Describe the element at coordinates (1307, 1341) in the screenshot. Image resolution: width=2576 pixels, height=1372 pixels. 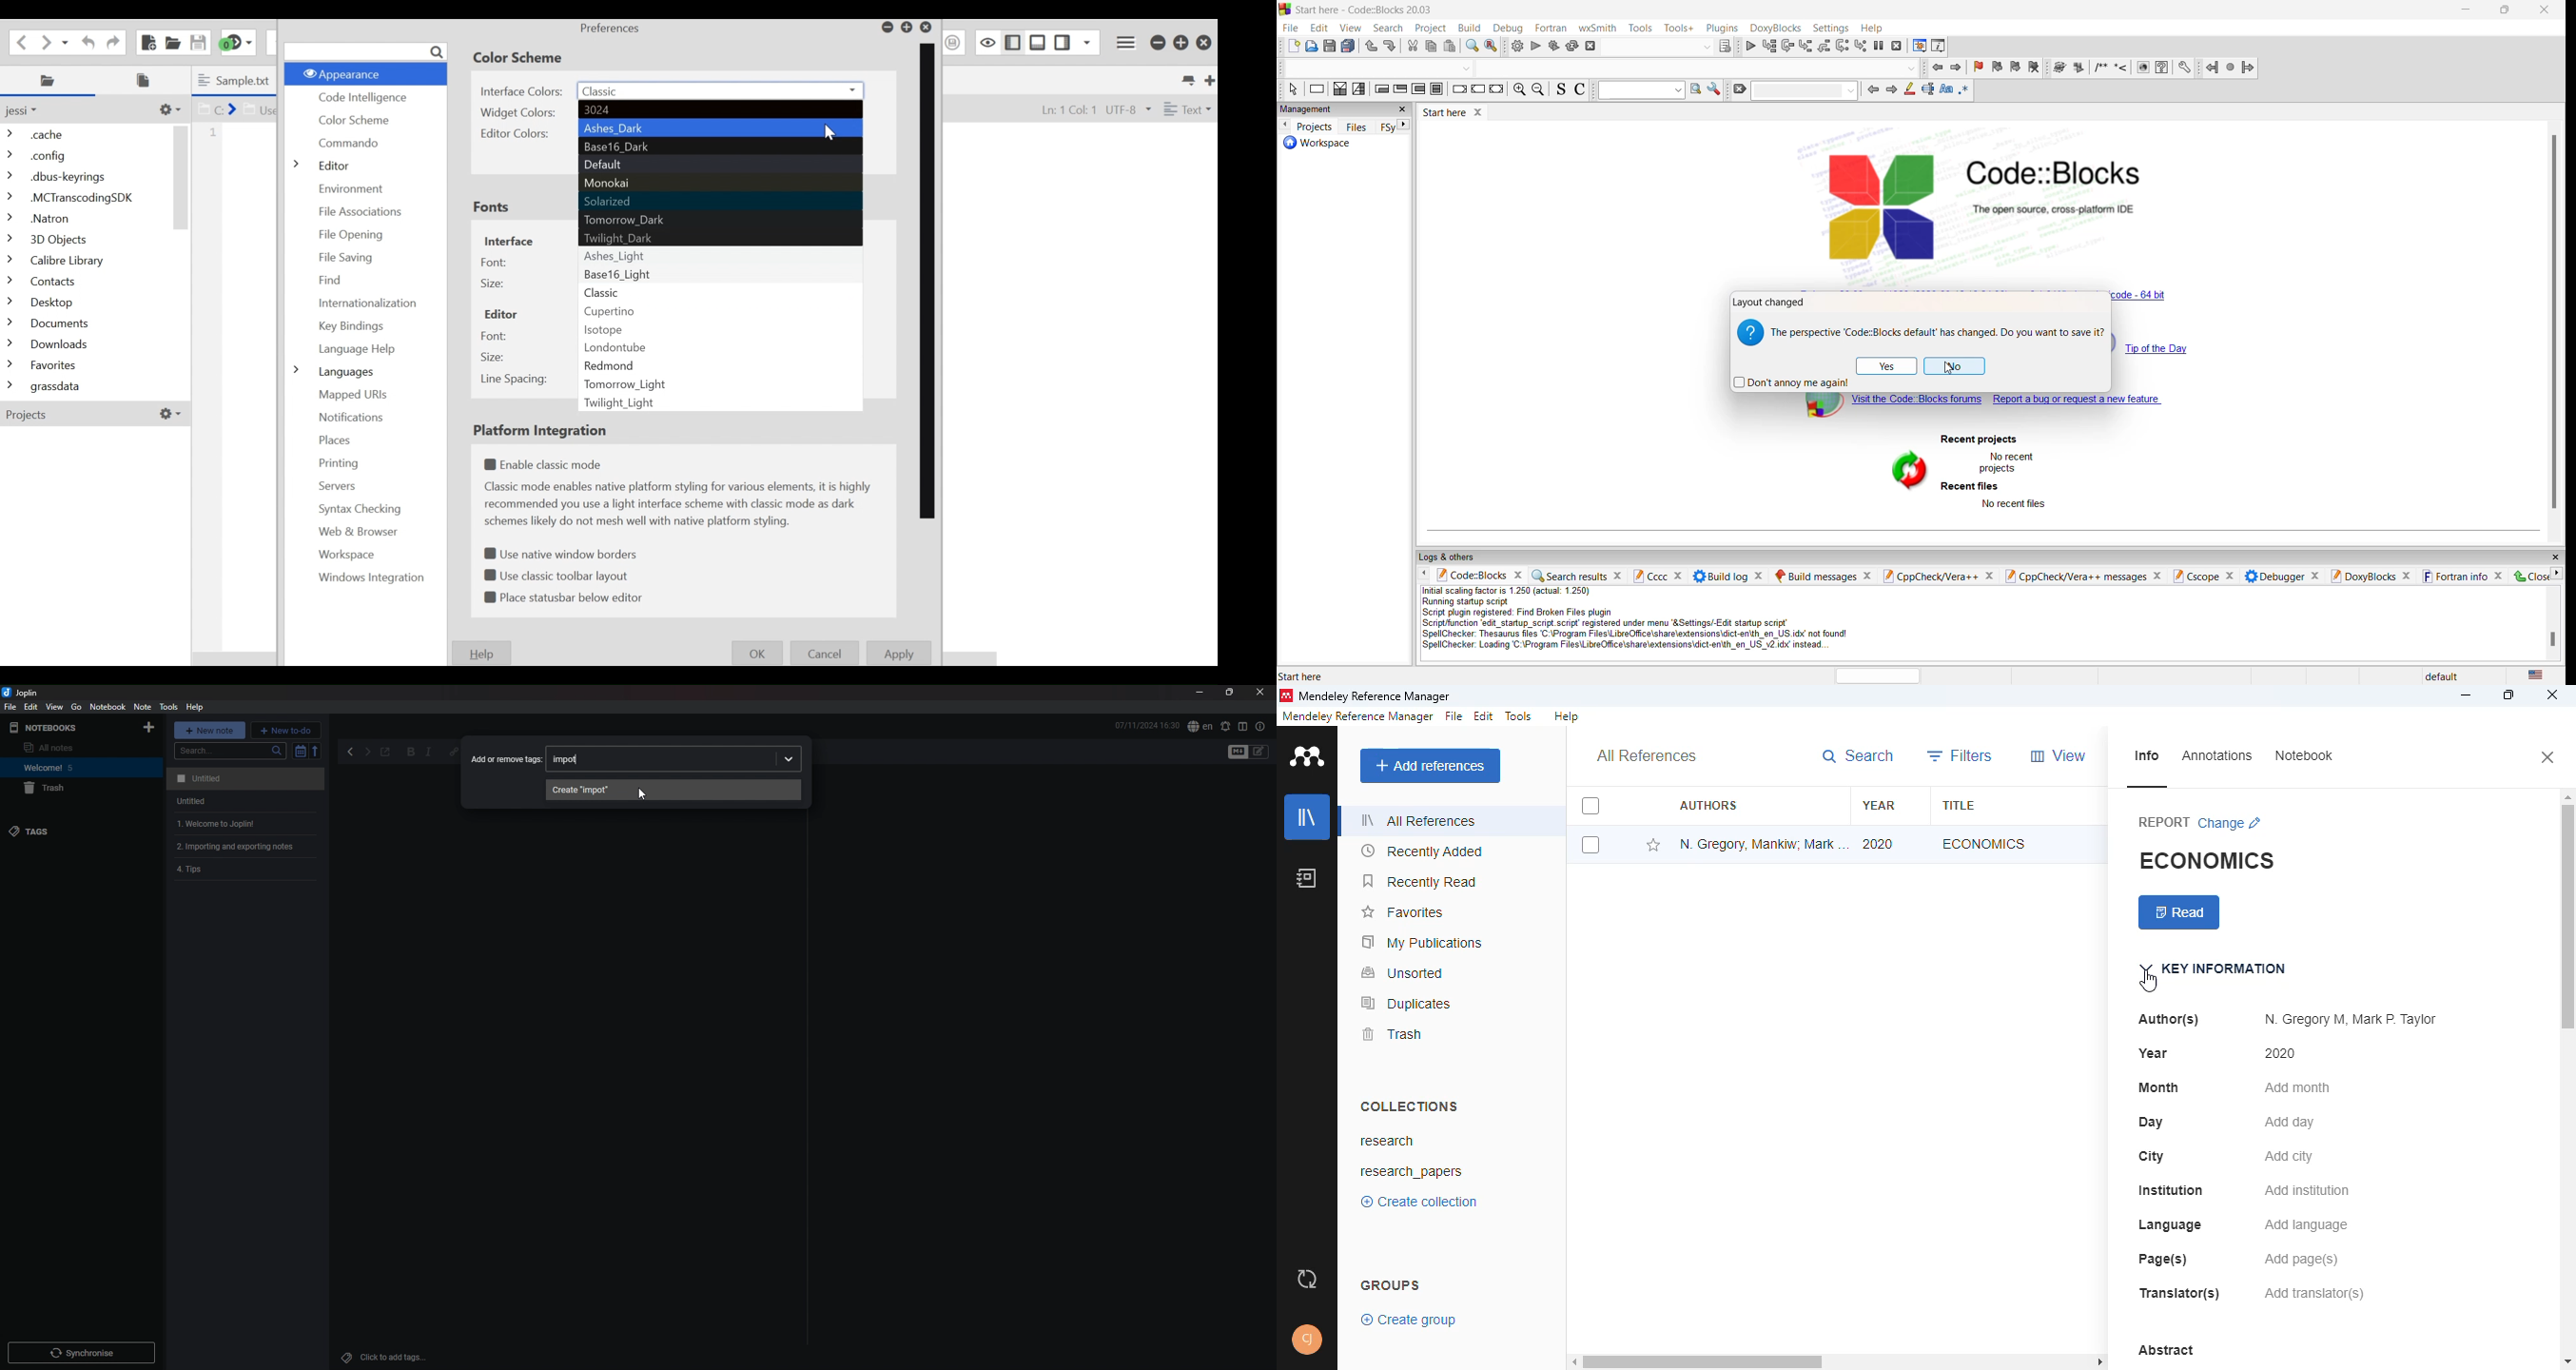
I see `profile` at that location.